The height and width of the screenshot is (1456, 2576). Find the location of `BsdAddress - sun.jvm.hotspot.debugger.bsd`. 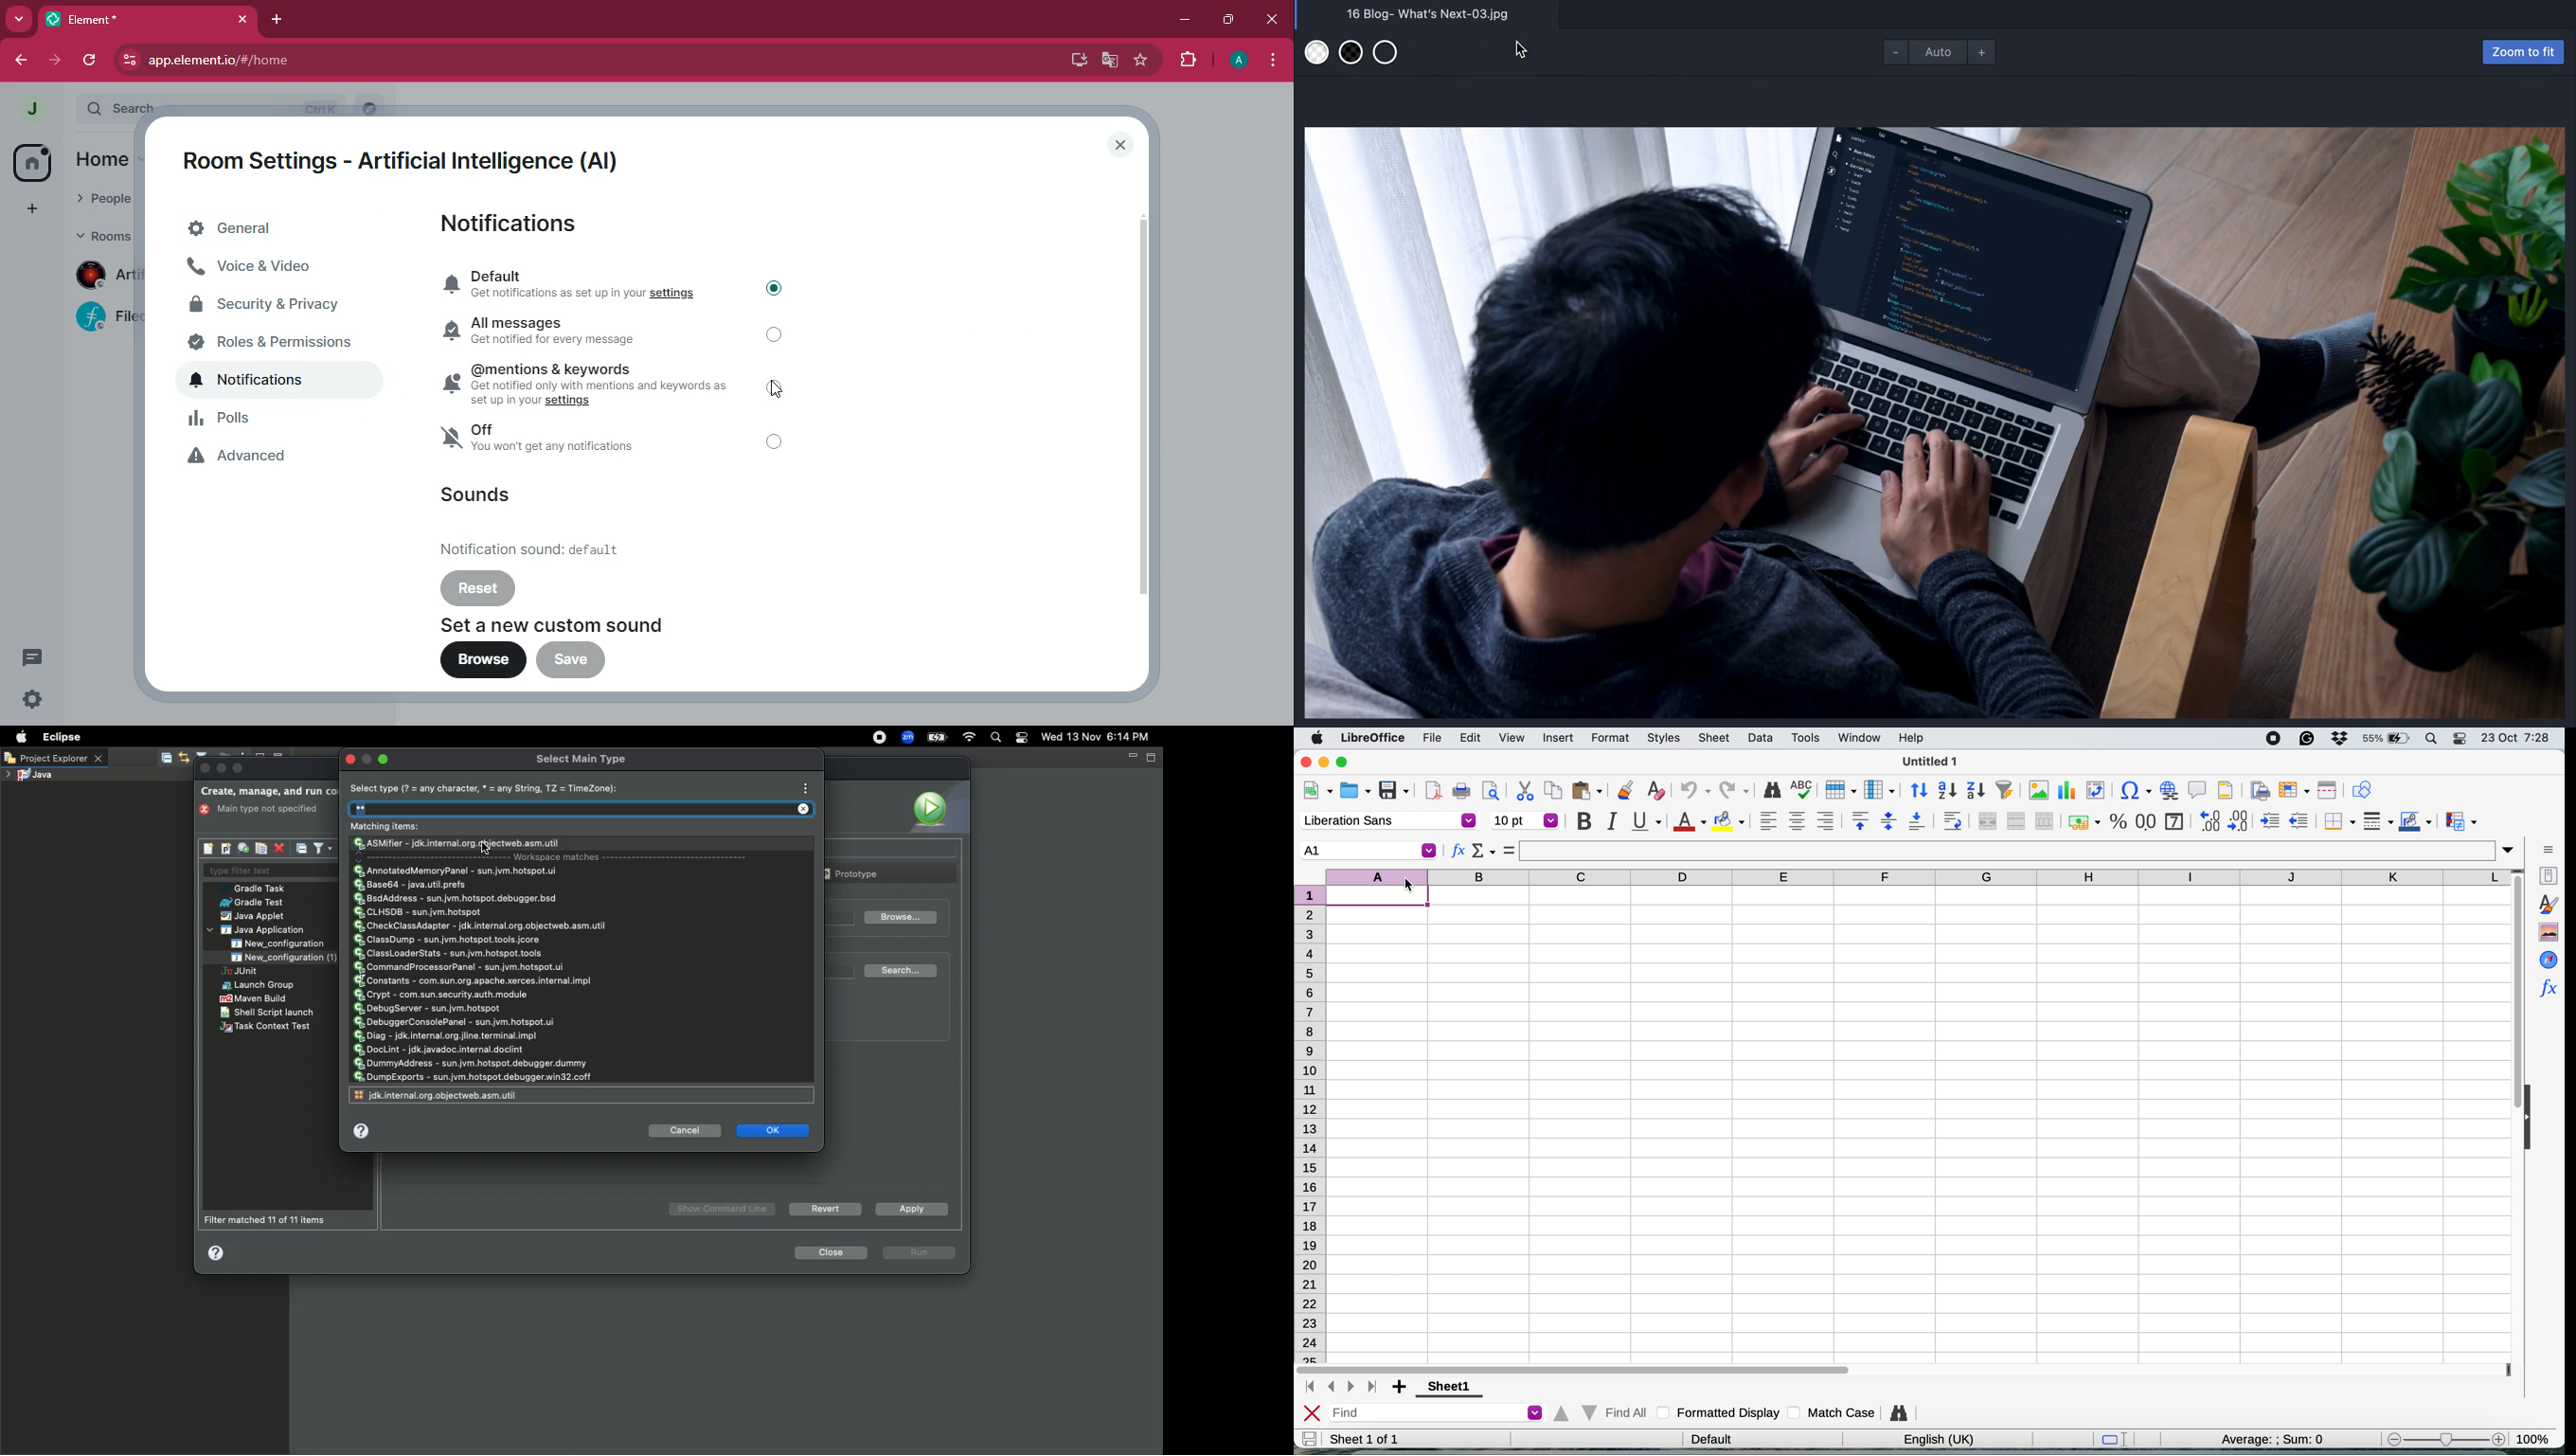

BsdAddress - sun.jvm.hotspot.debugger.bsd is located at coordinates (457, 900).